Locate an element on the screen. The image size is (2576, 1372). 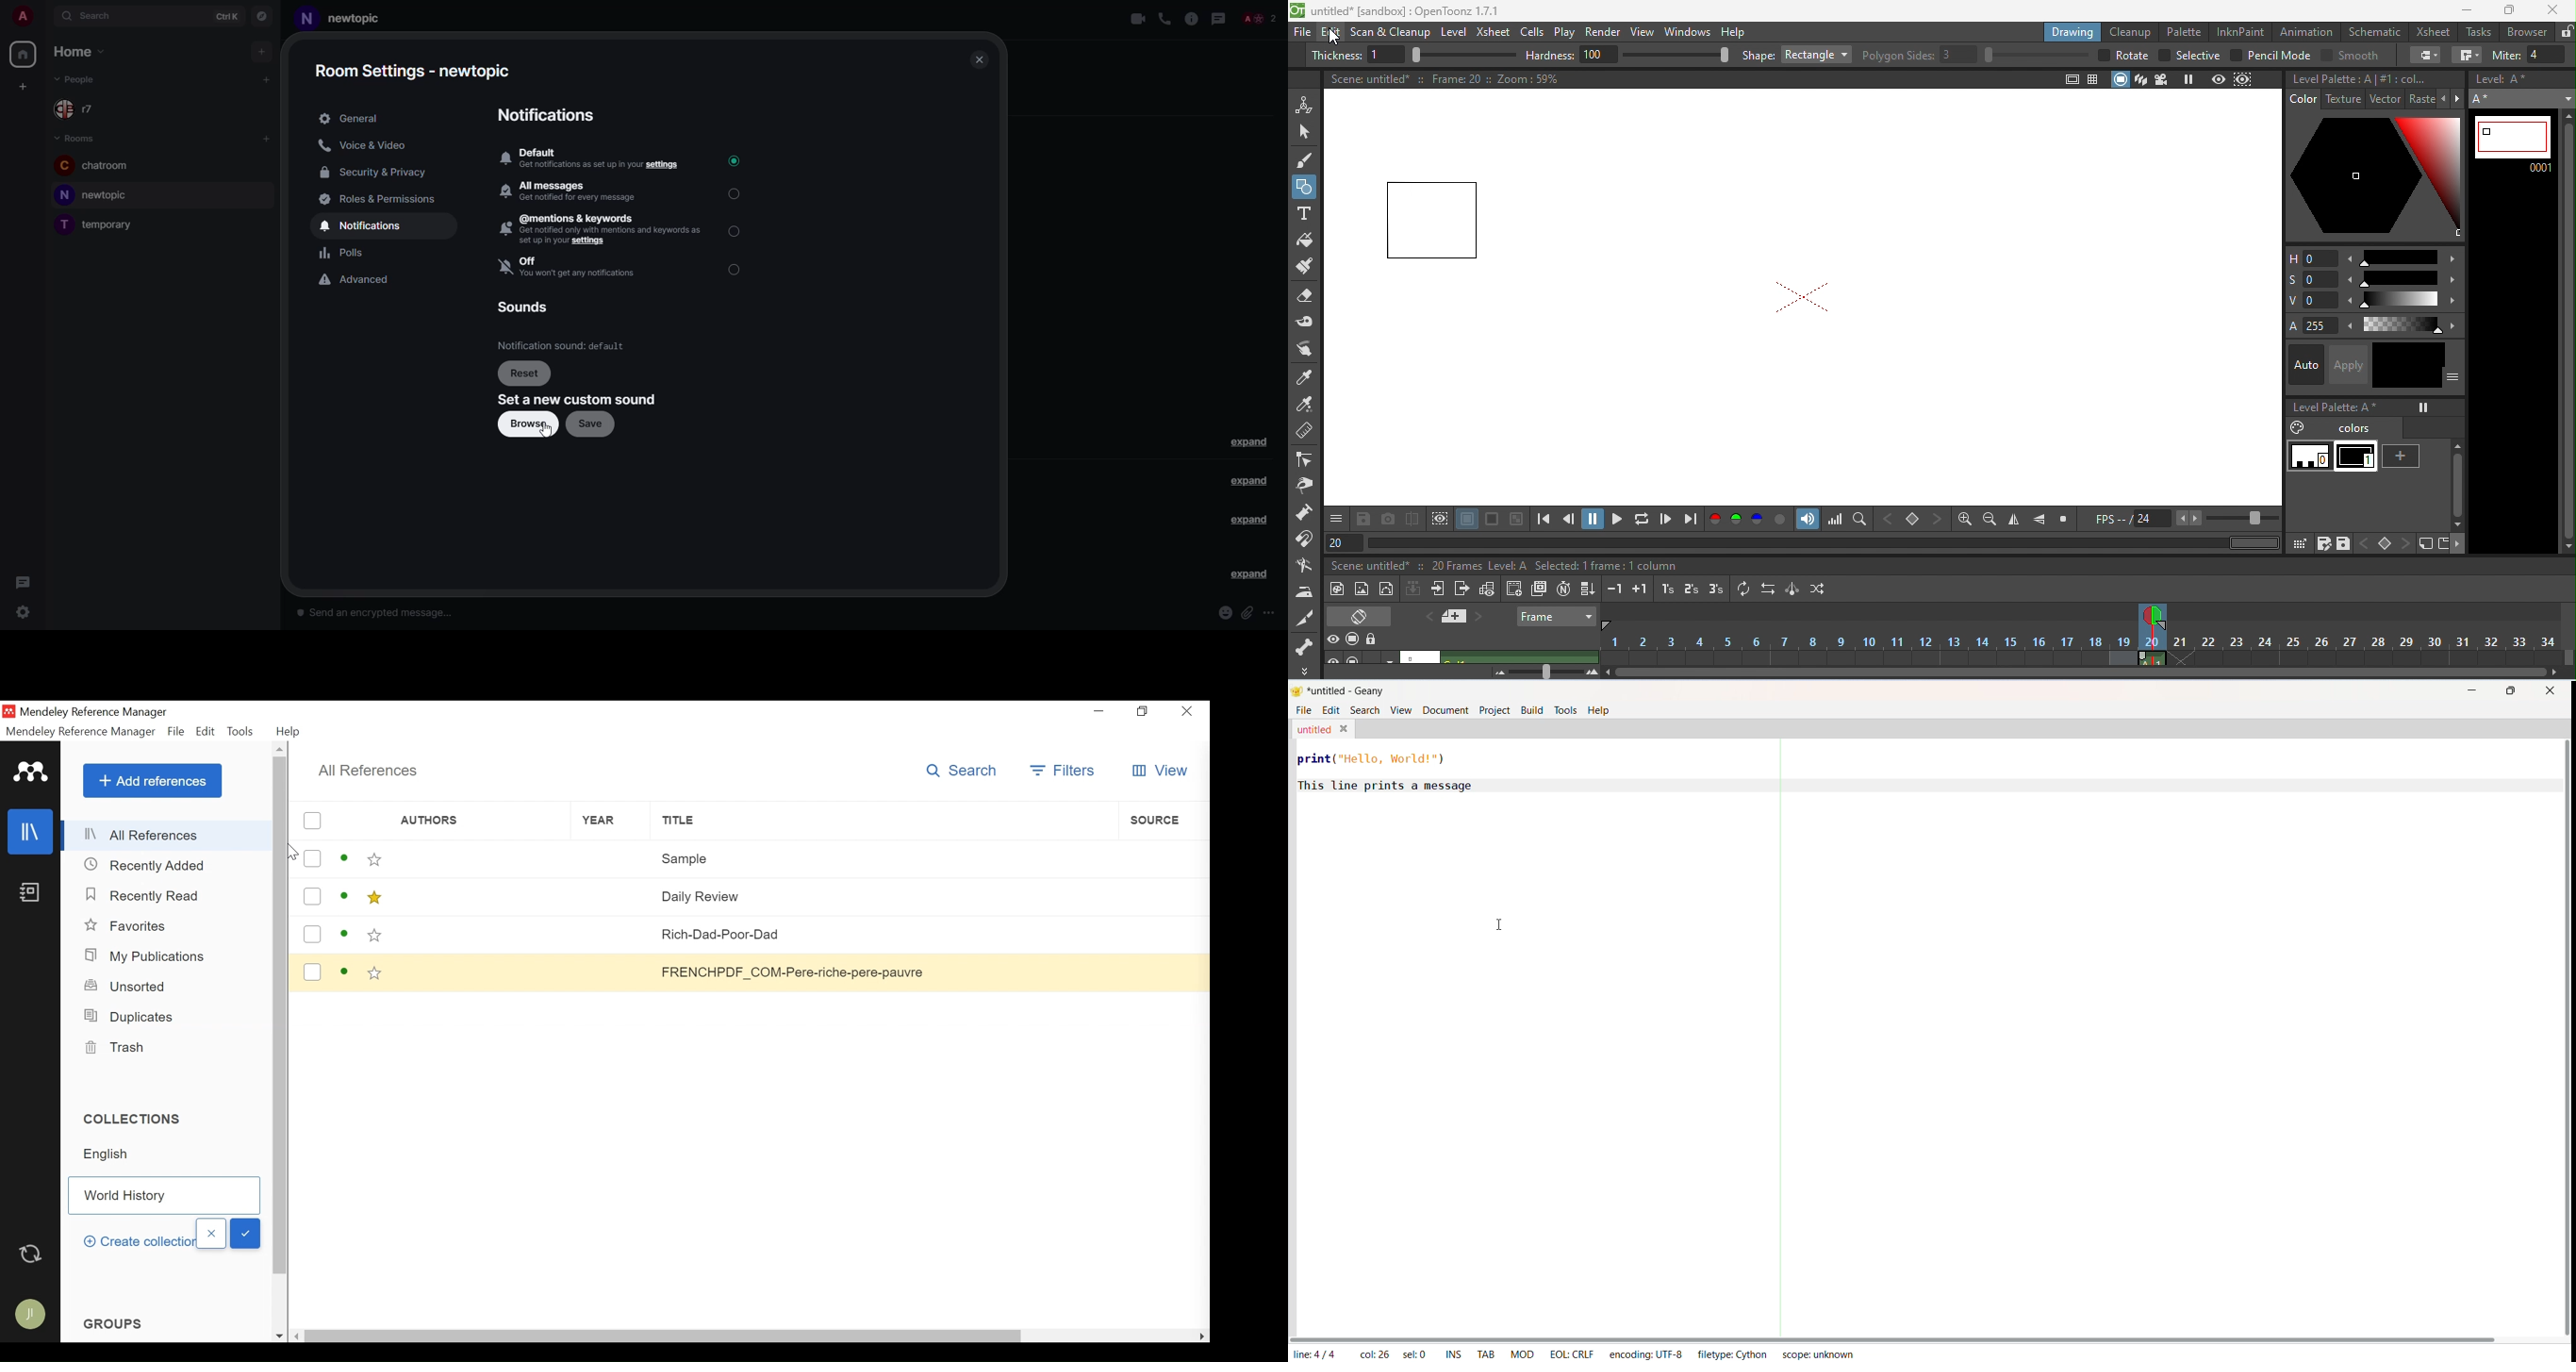
Favorites is located at coordinates (128, 926).